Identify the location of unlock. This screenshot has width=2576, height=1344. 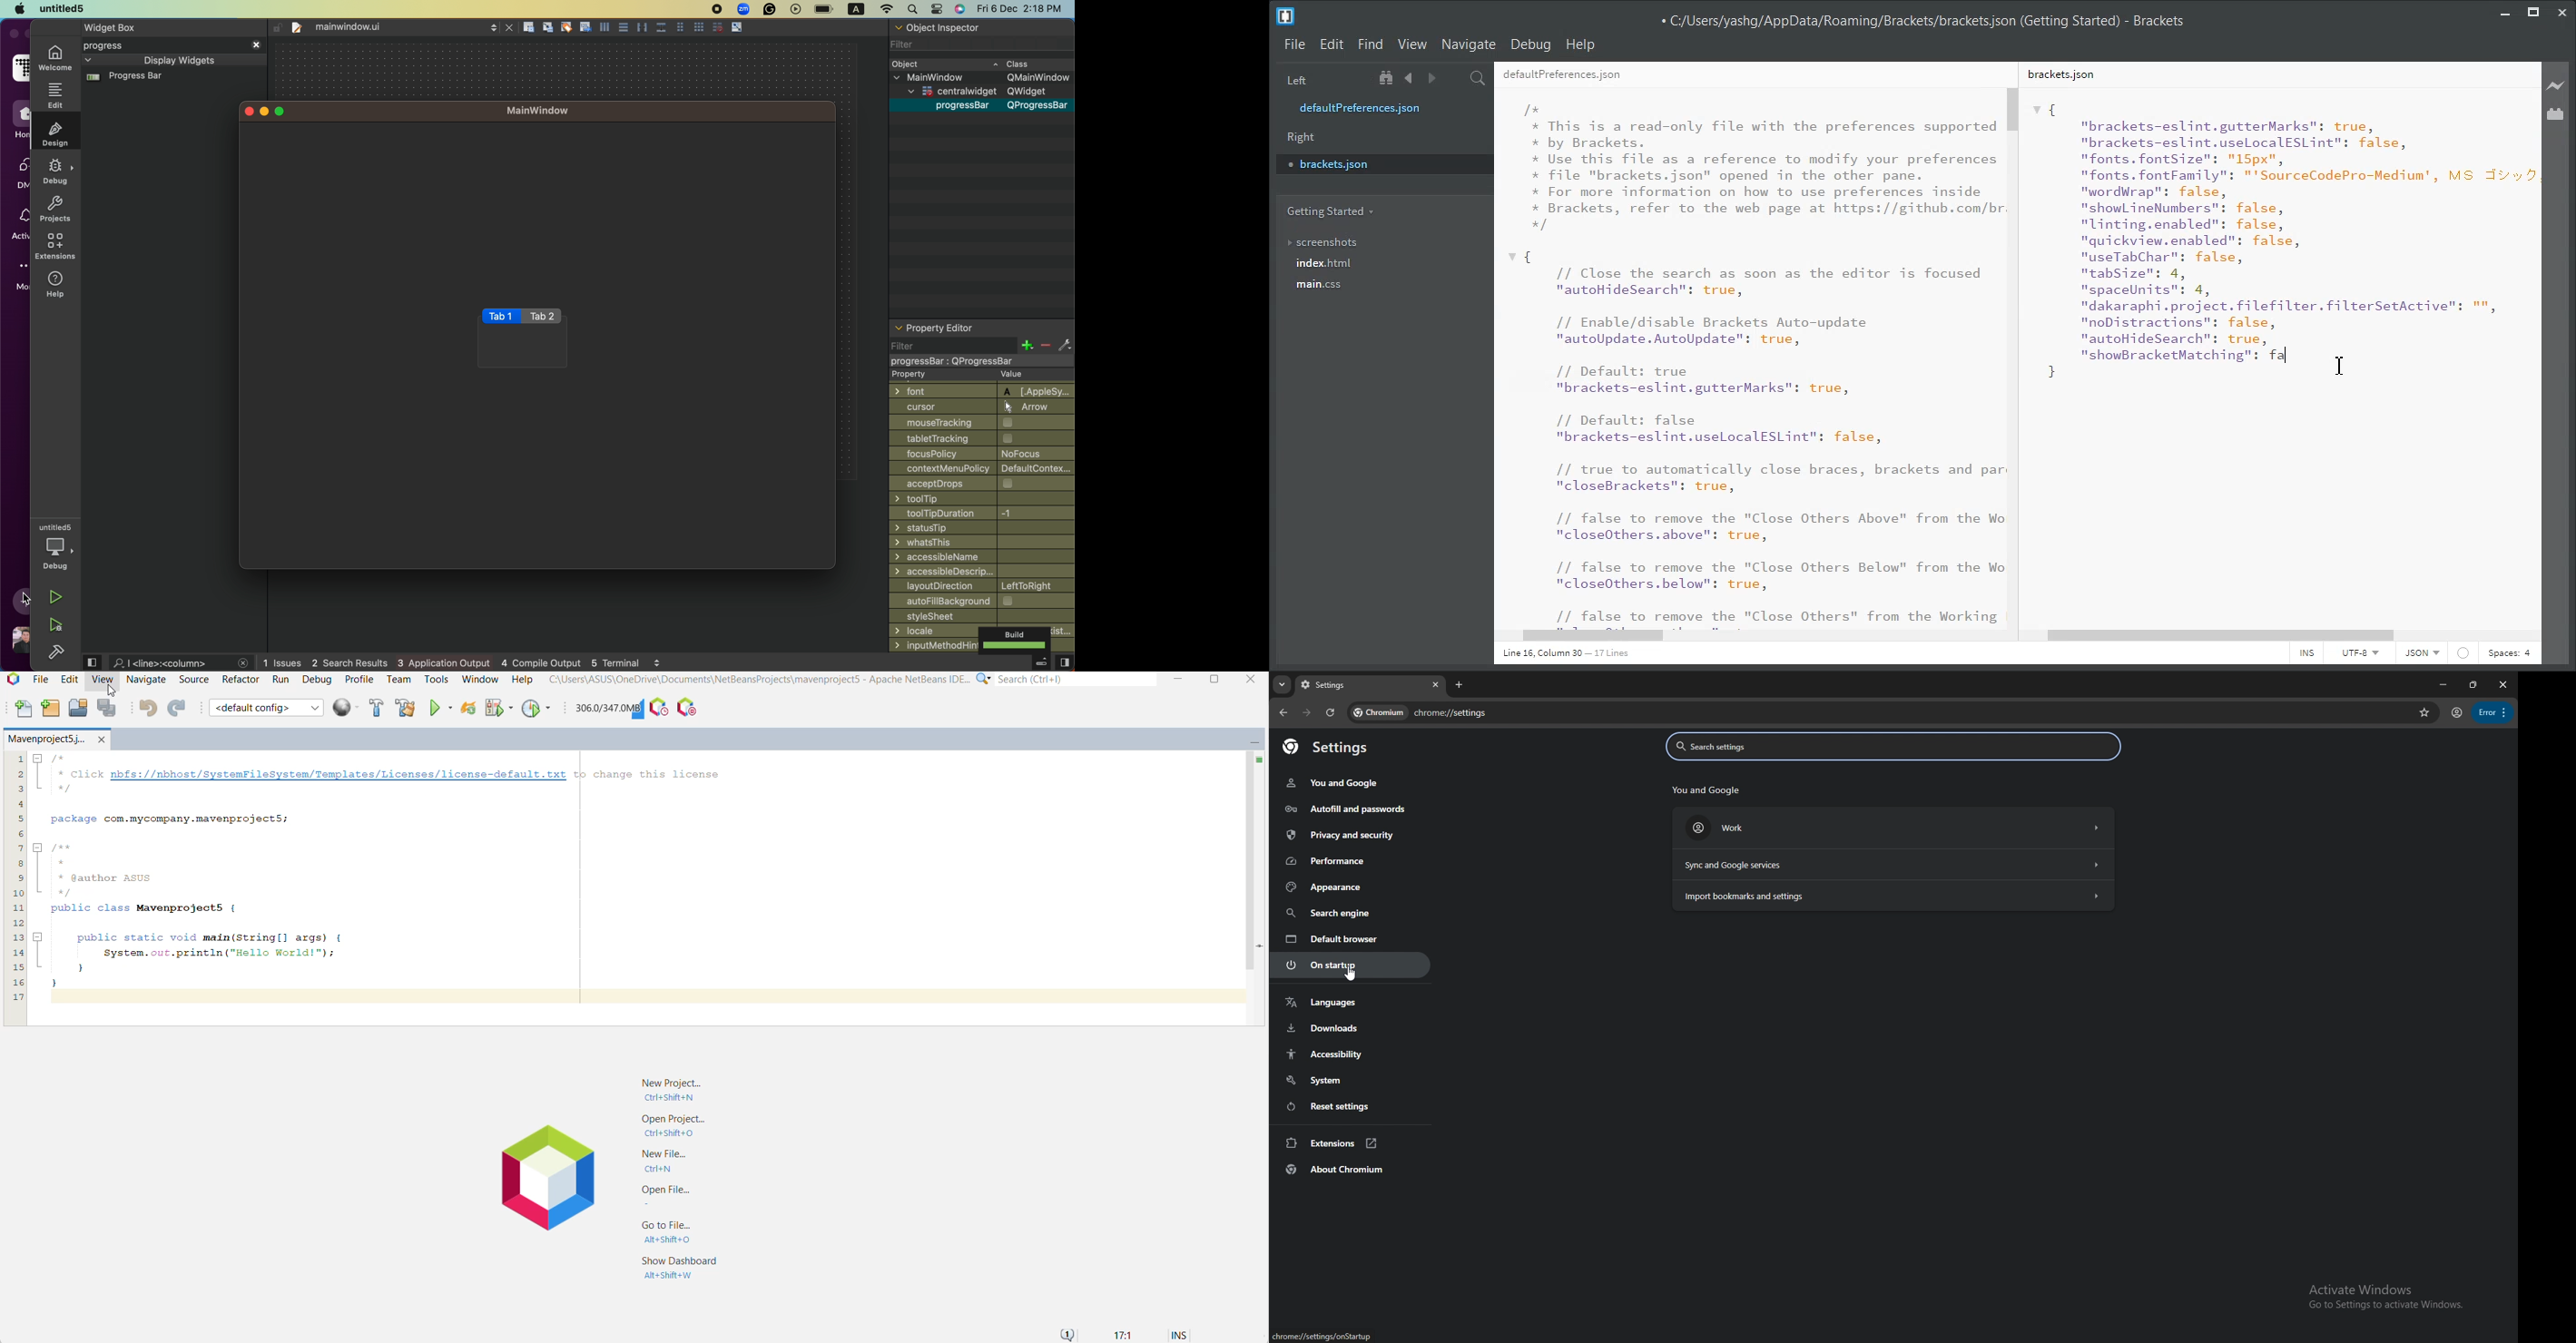
(277, 28).